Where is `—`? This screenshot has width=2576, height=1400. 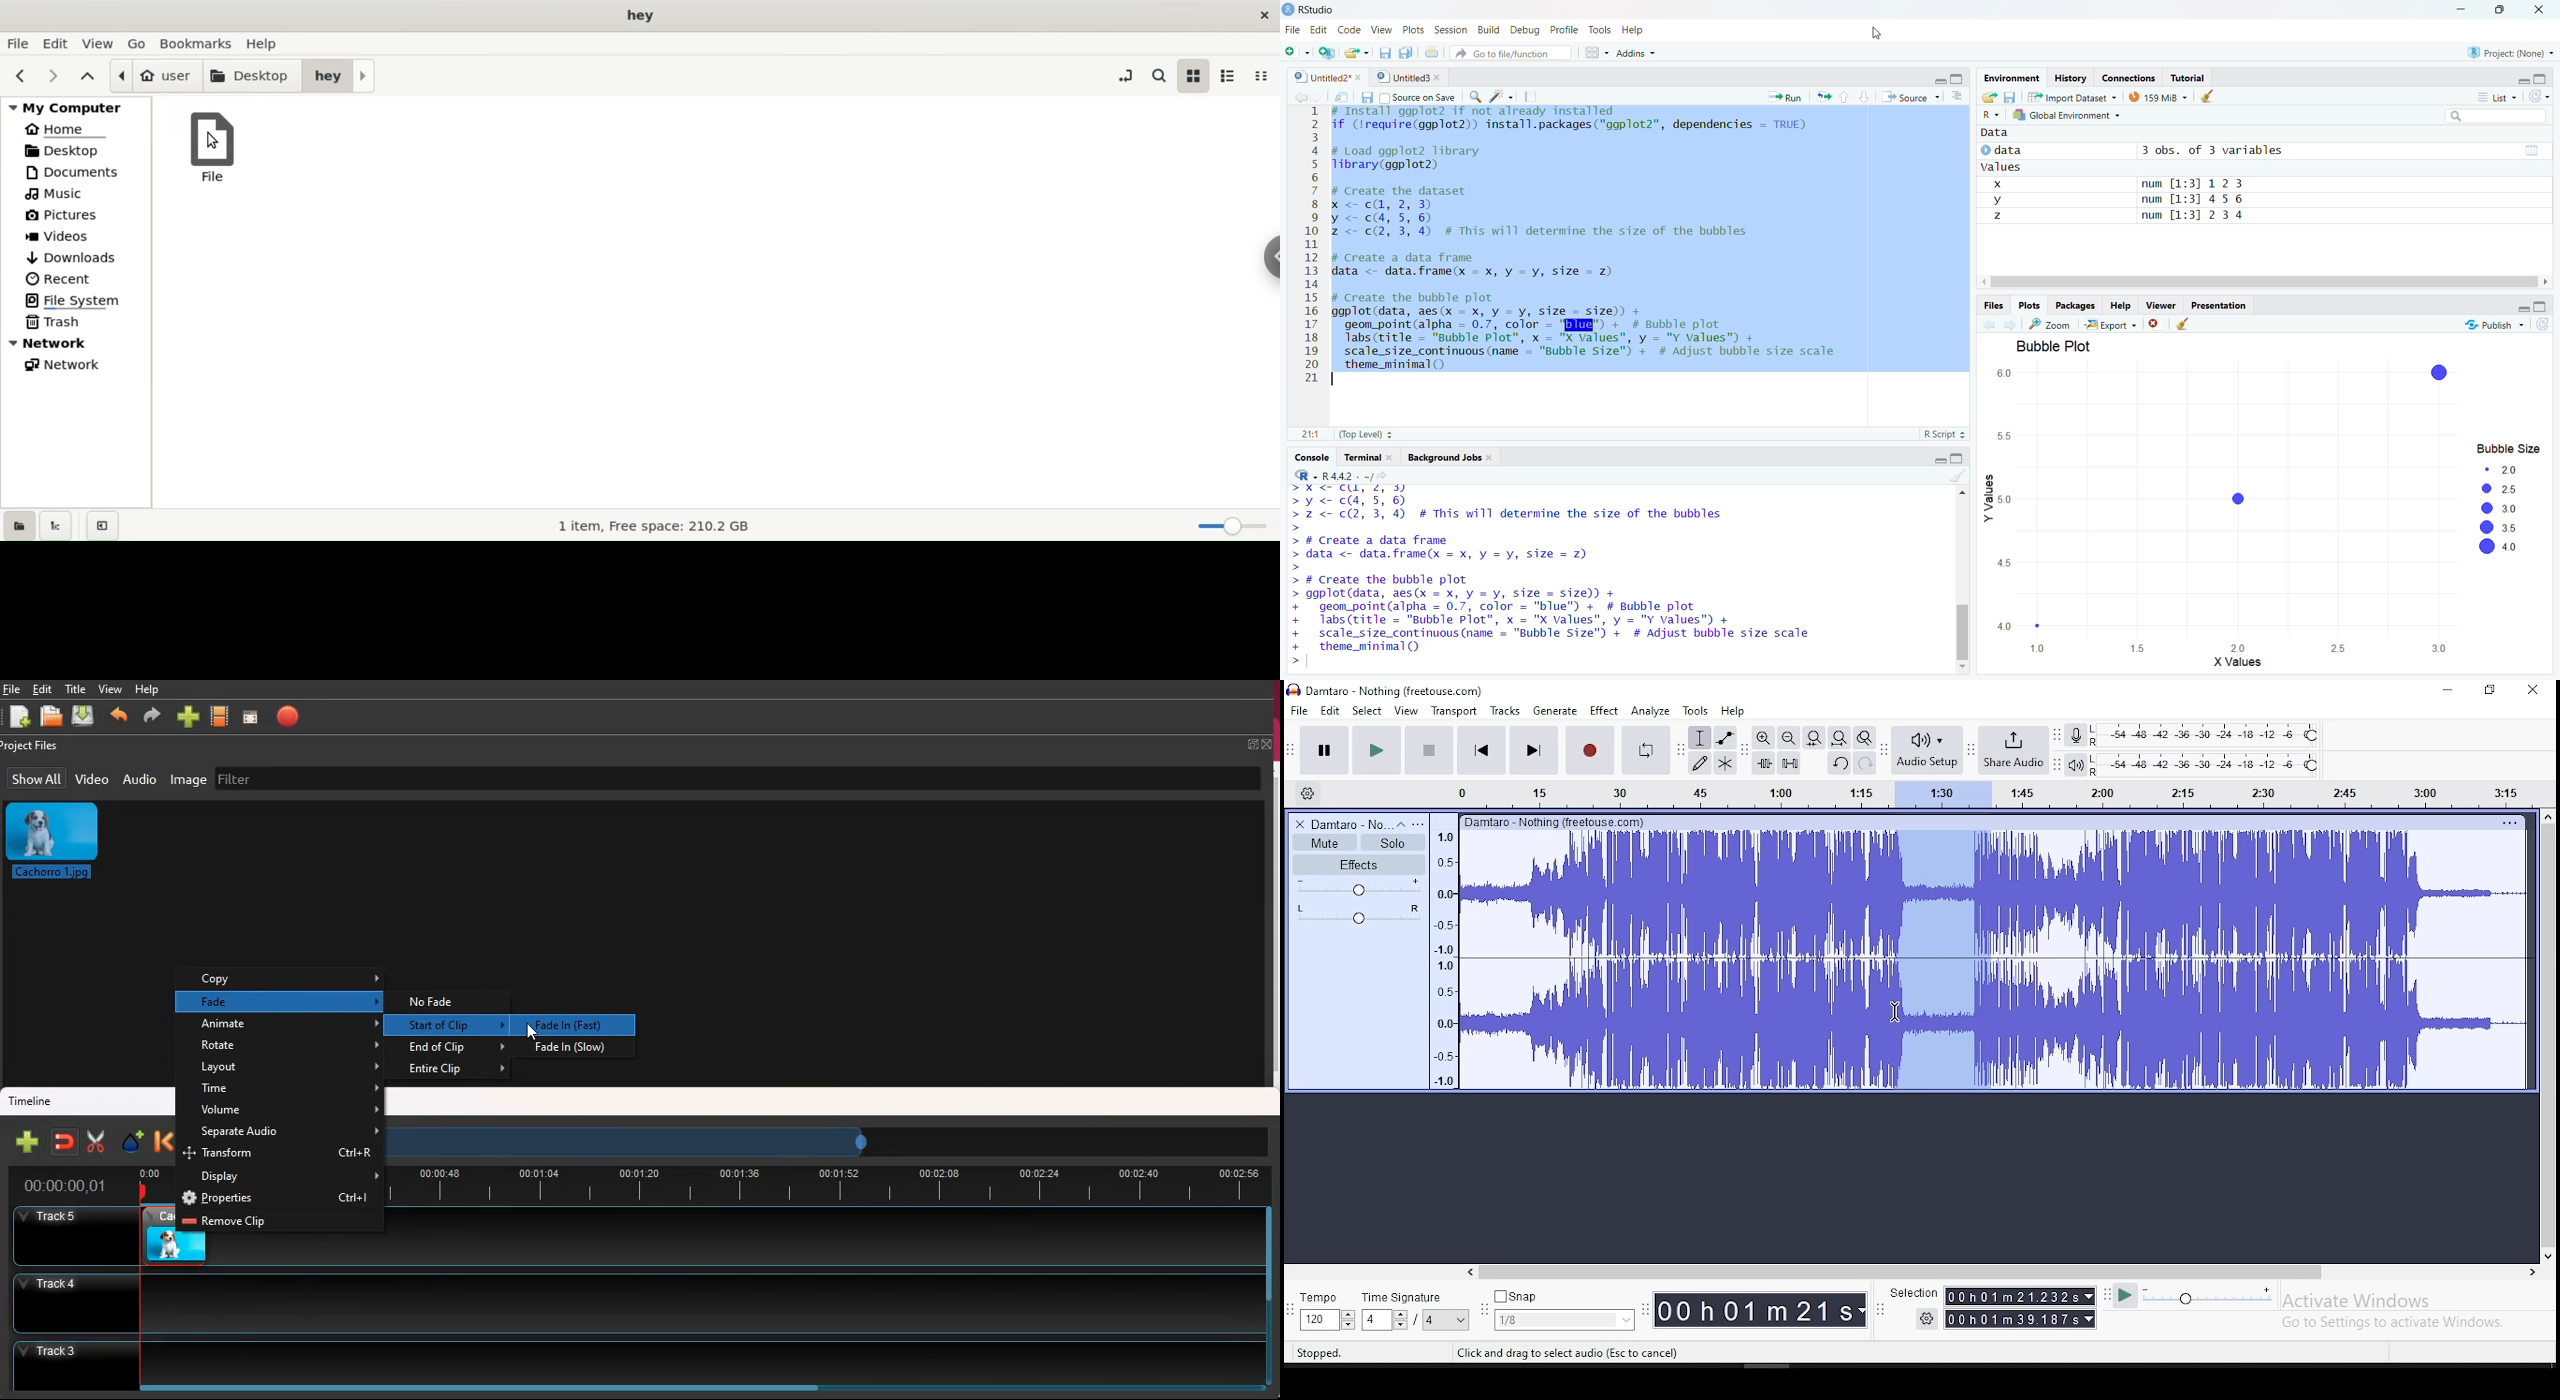 — is located at coordinates (2163, 304).